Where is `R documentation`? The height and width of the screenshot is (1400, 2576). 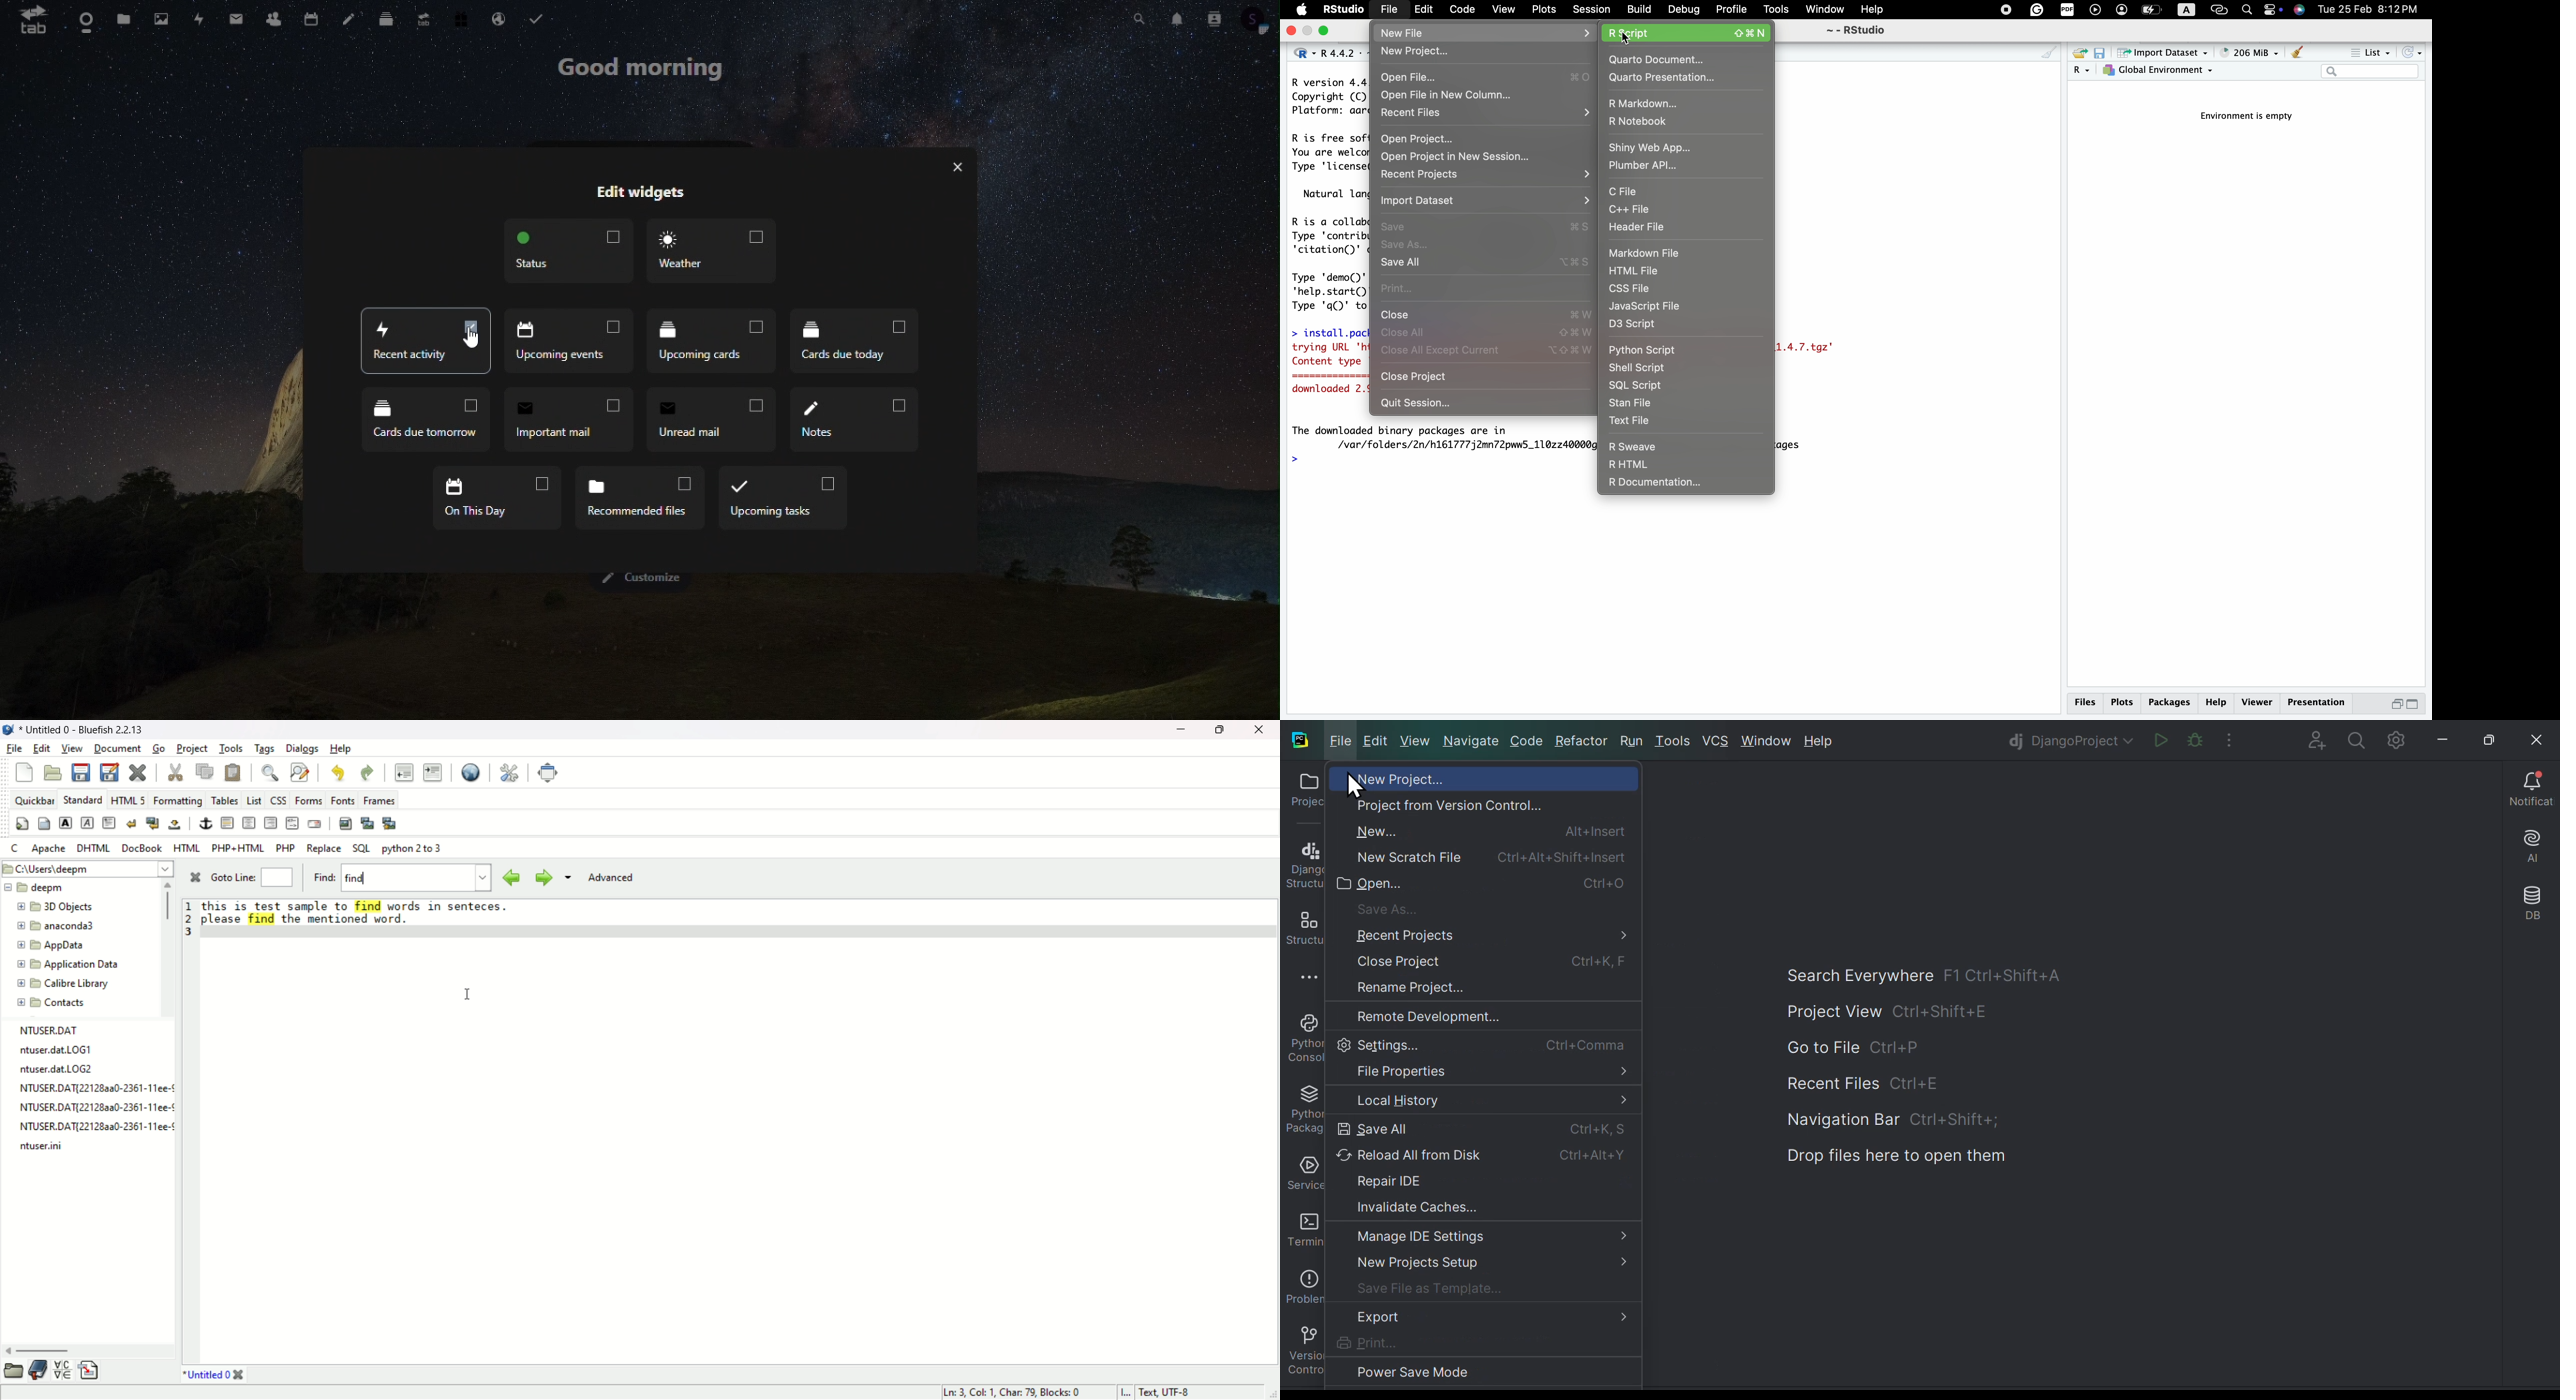 R documentation is located at coordinates (1681, 482).